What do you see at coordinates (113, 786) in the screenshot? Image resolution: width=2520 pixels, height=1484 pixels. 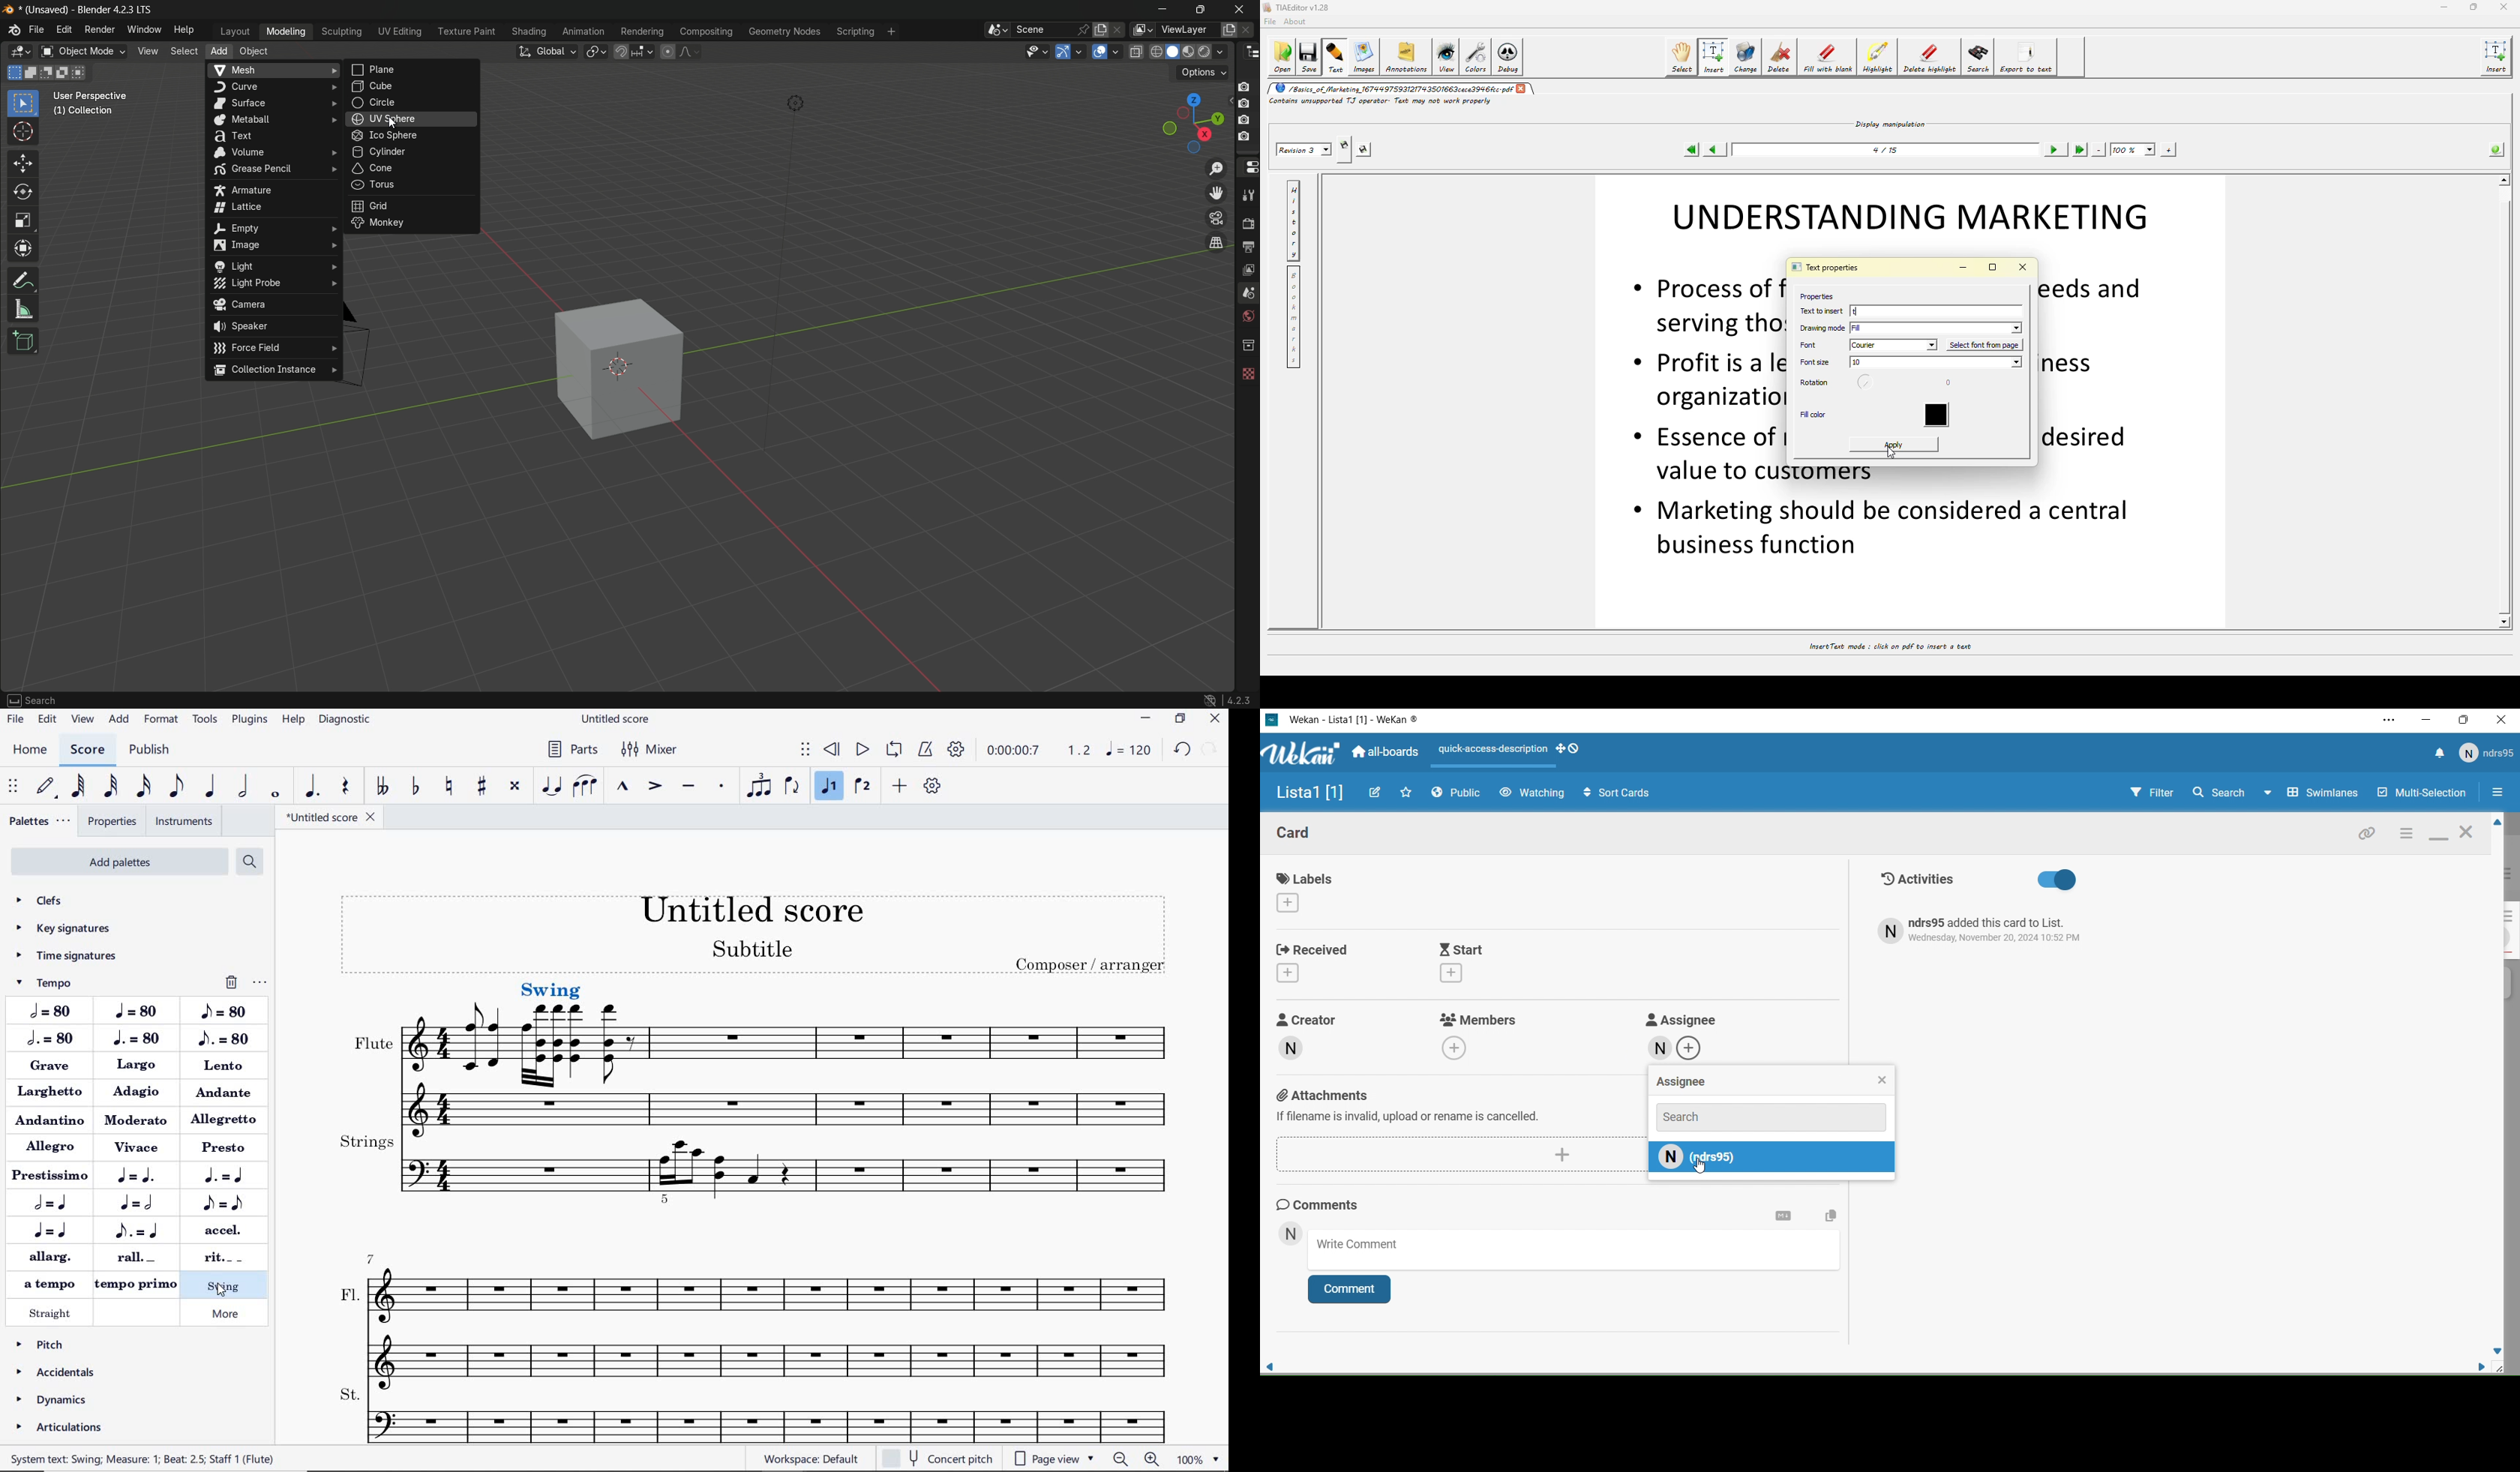 I see `32ND NOTE` at bounding box center [113, 786].